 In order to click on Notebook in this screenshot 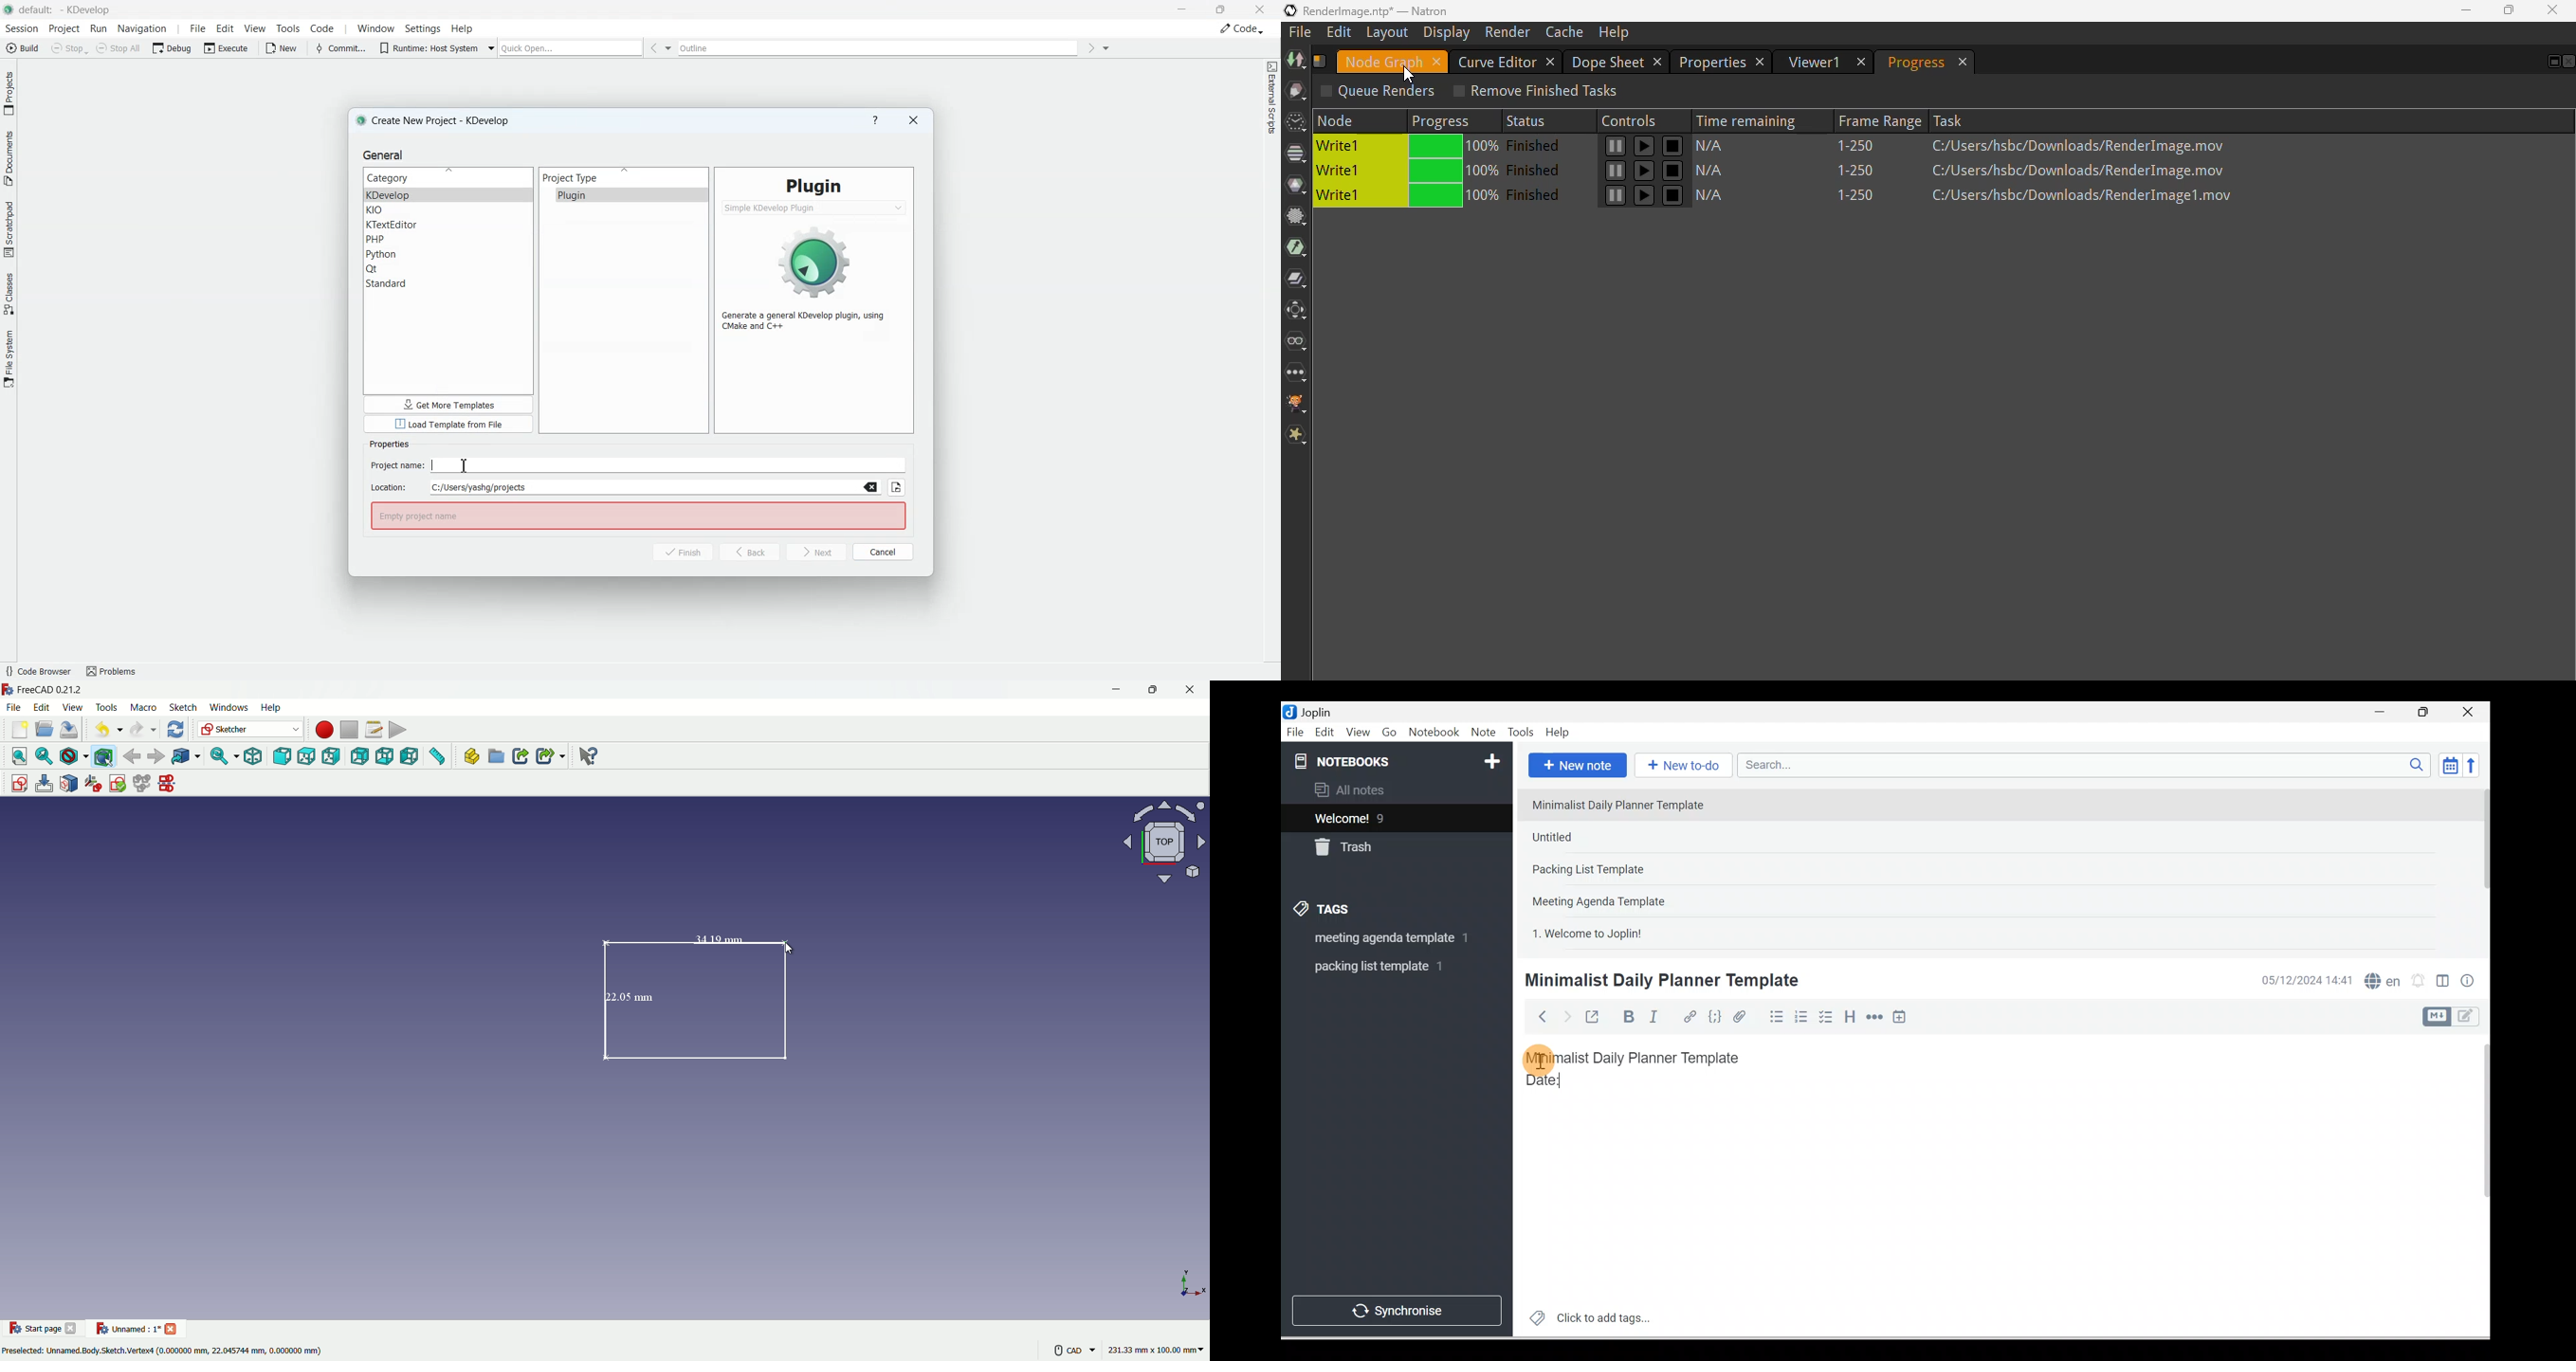, I will do `click(1433, 733)`.